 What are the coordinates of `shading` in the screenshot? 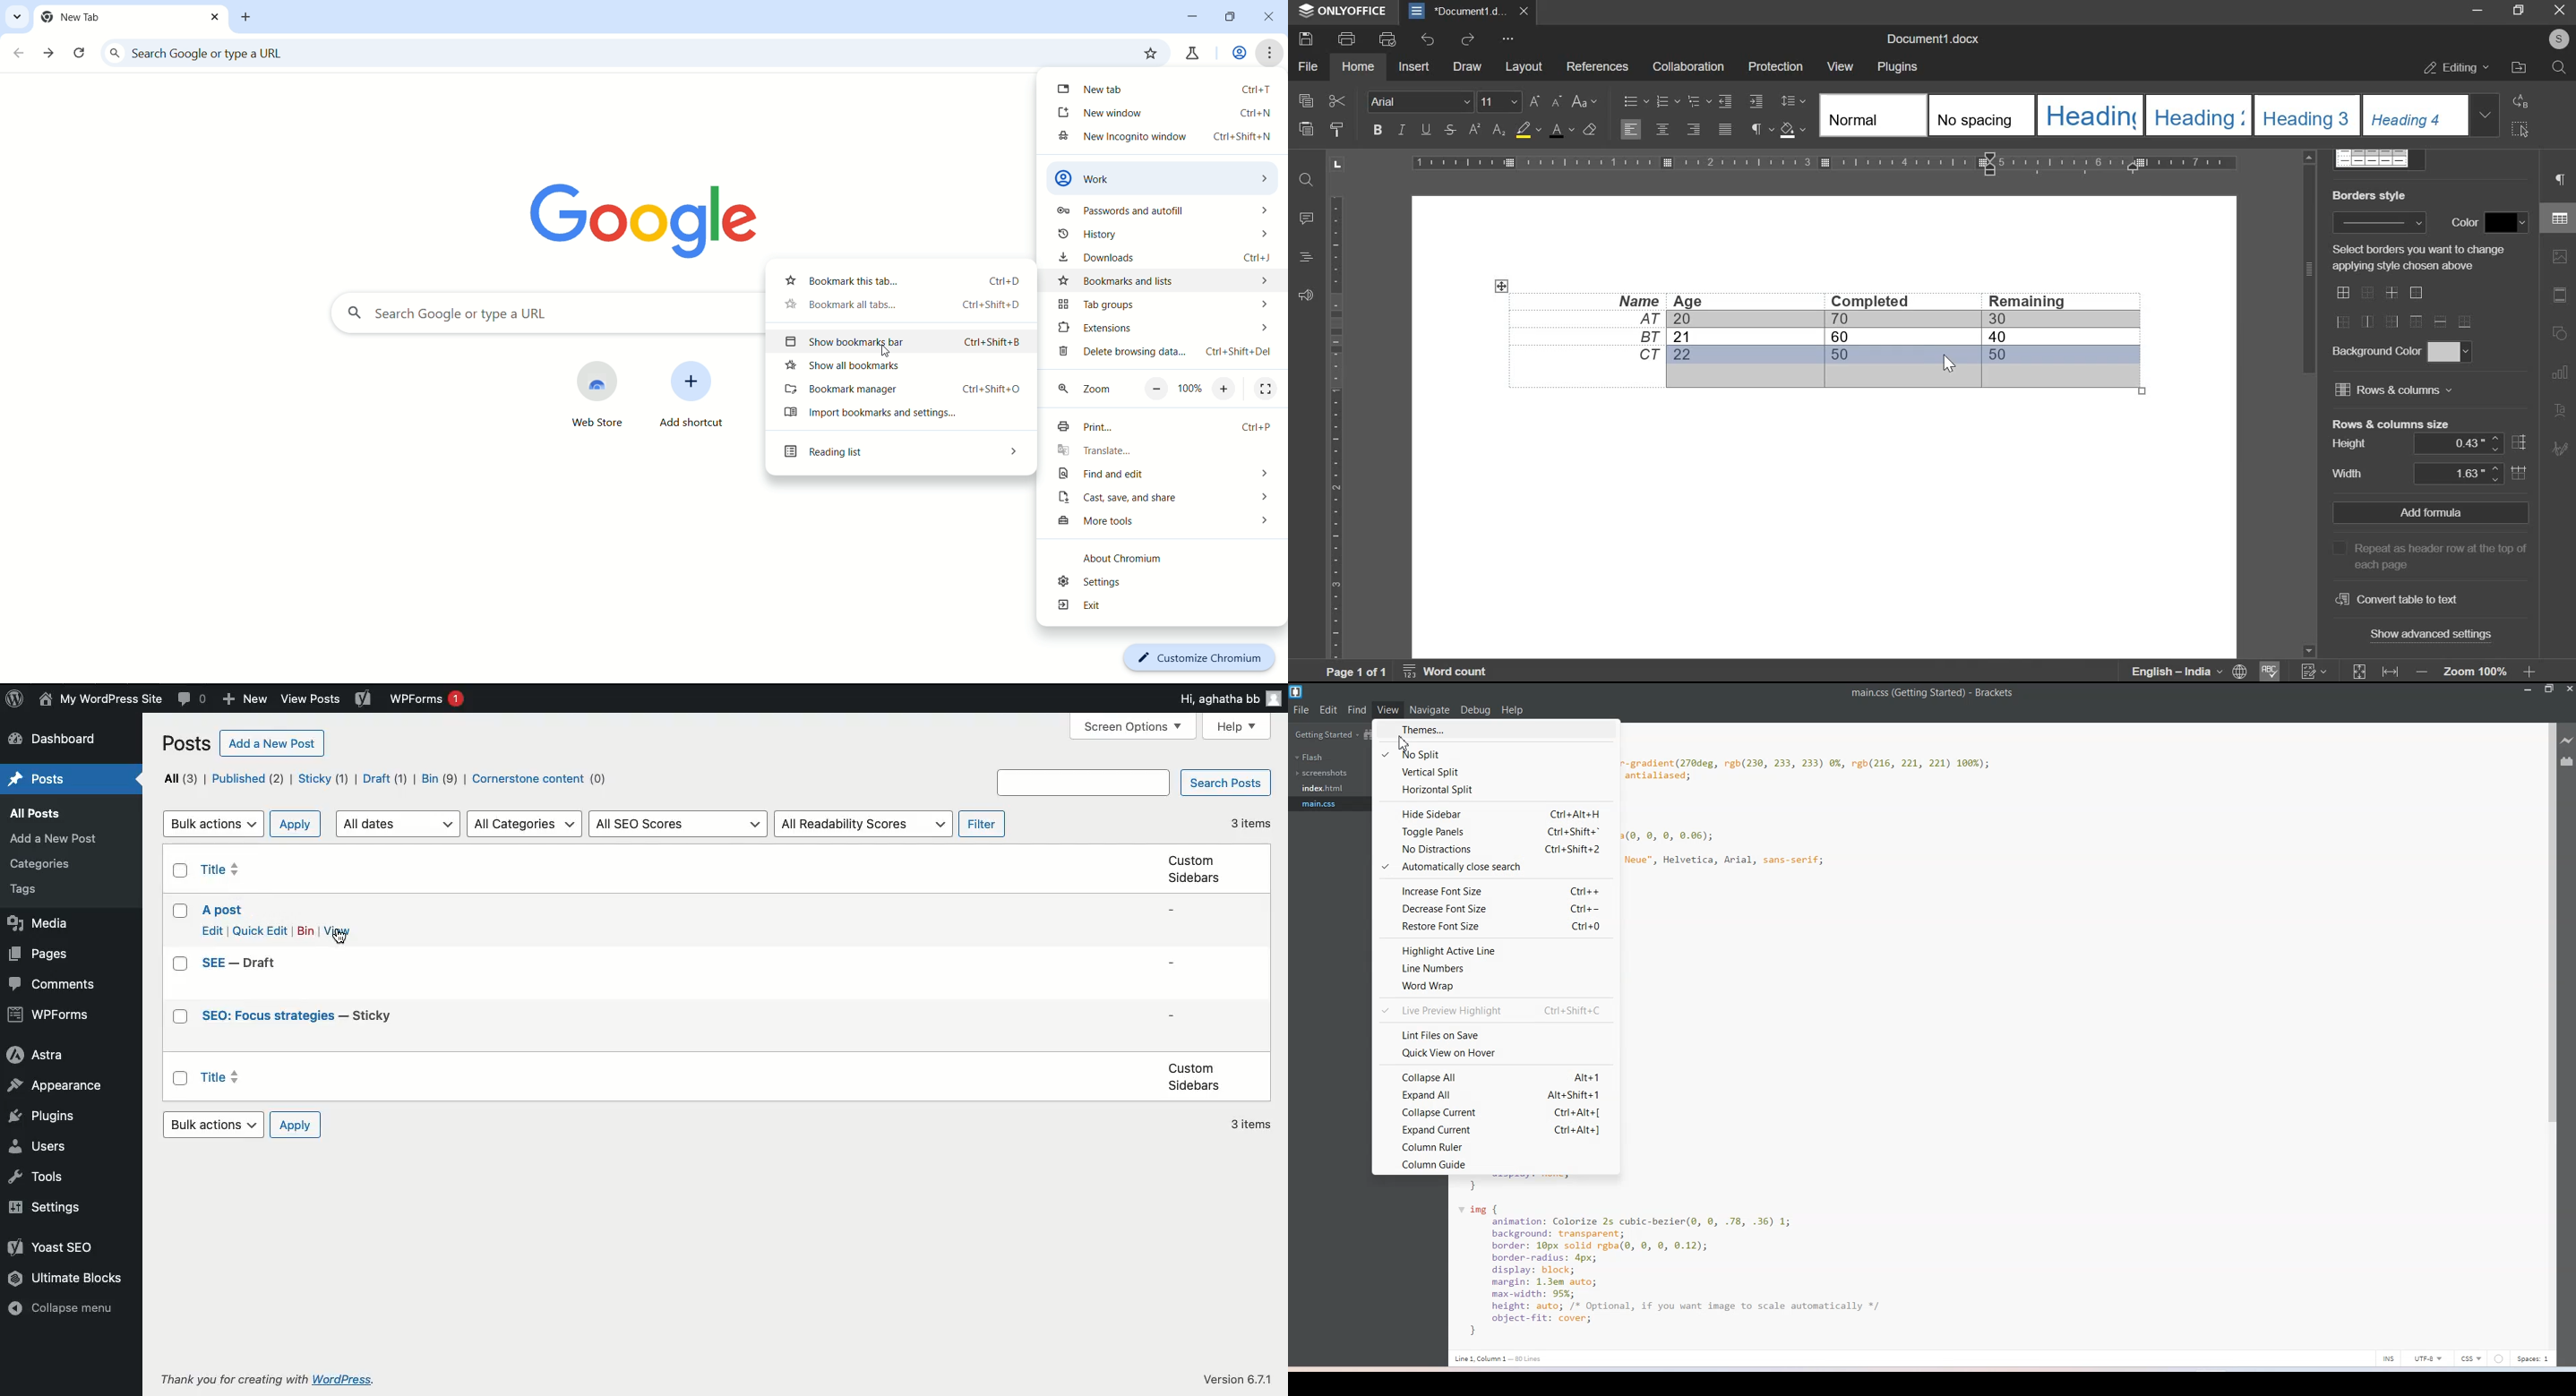 It's located at (1788, 129).